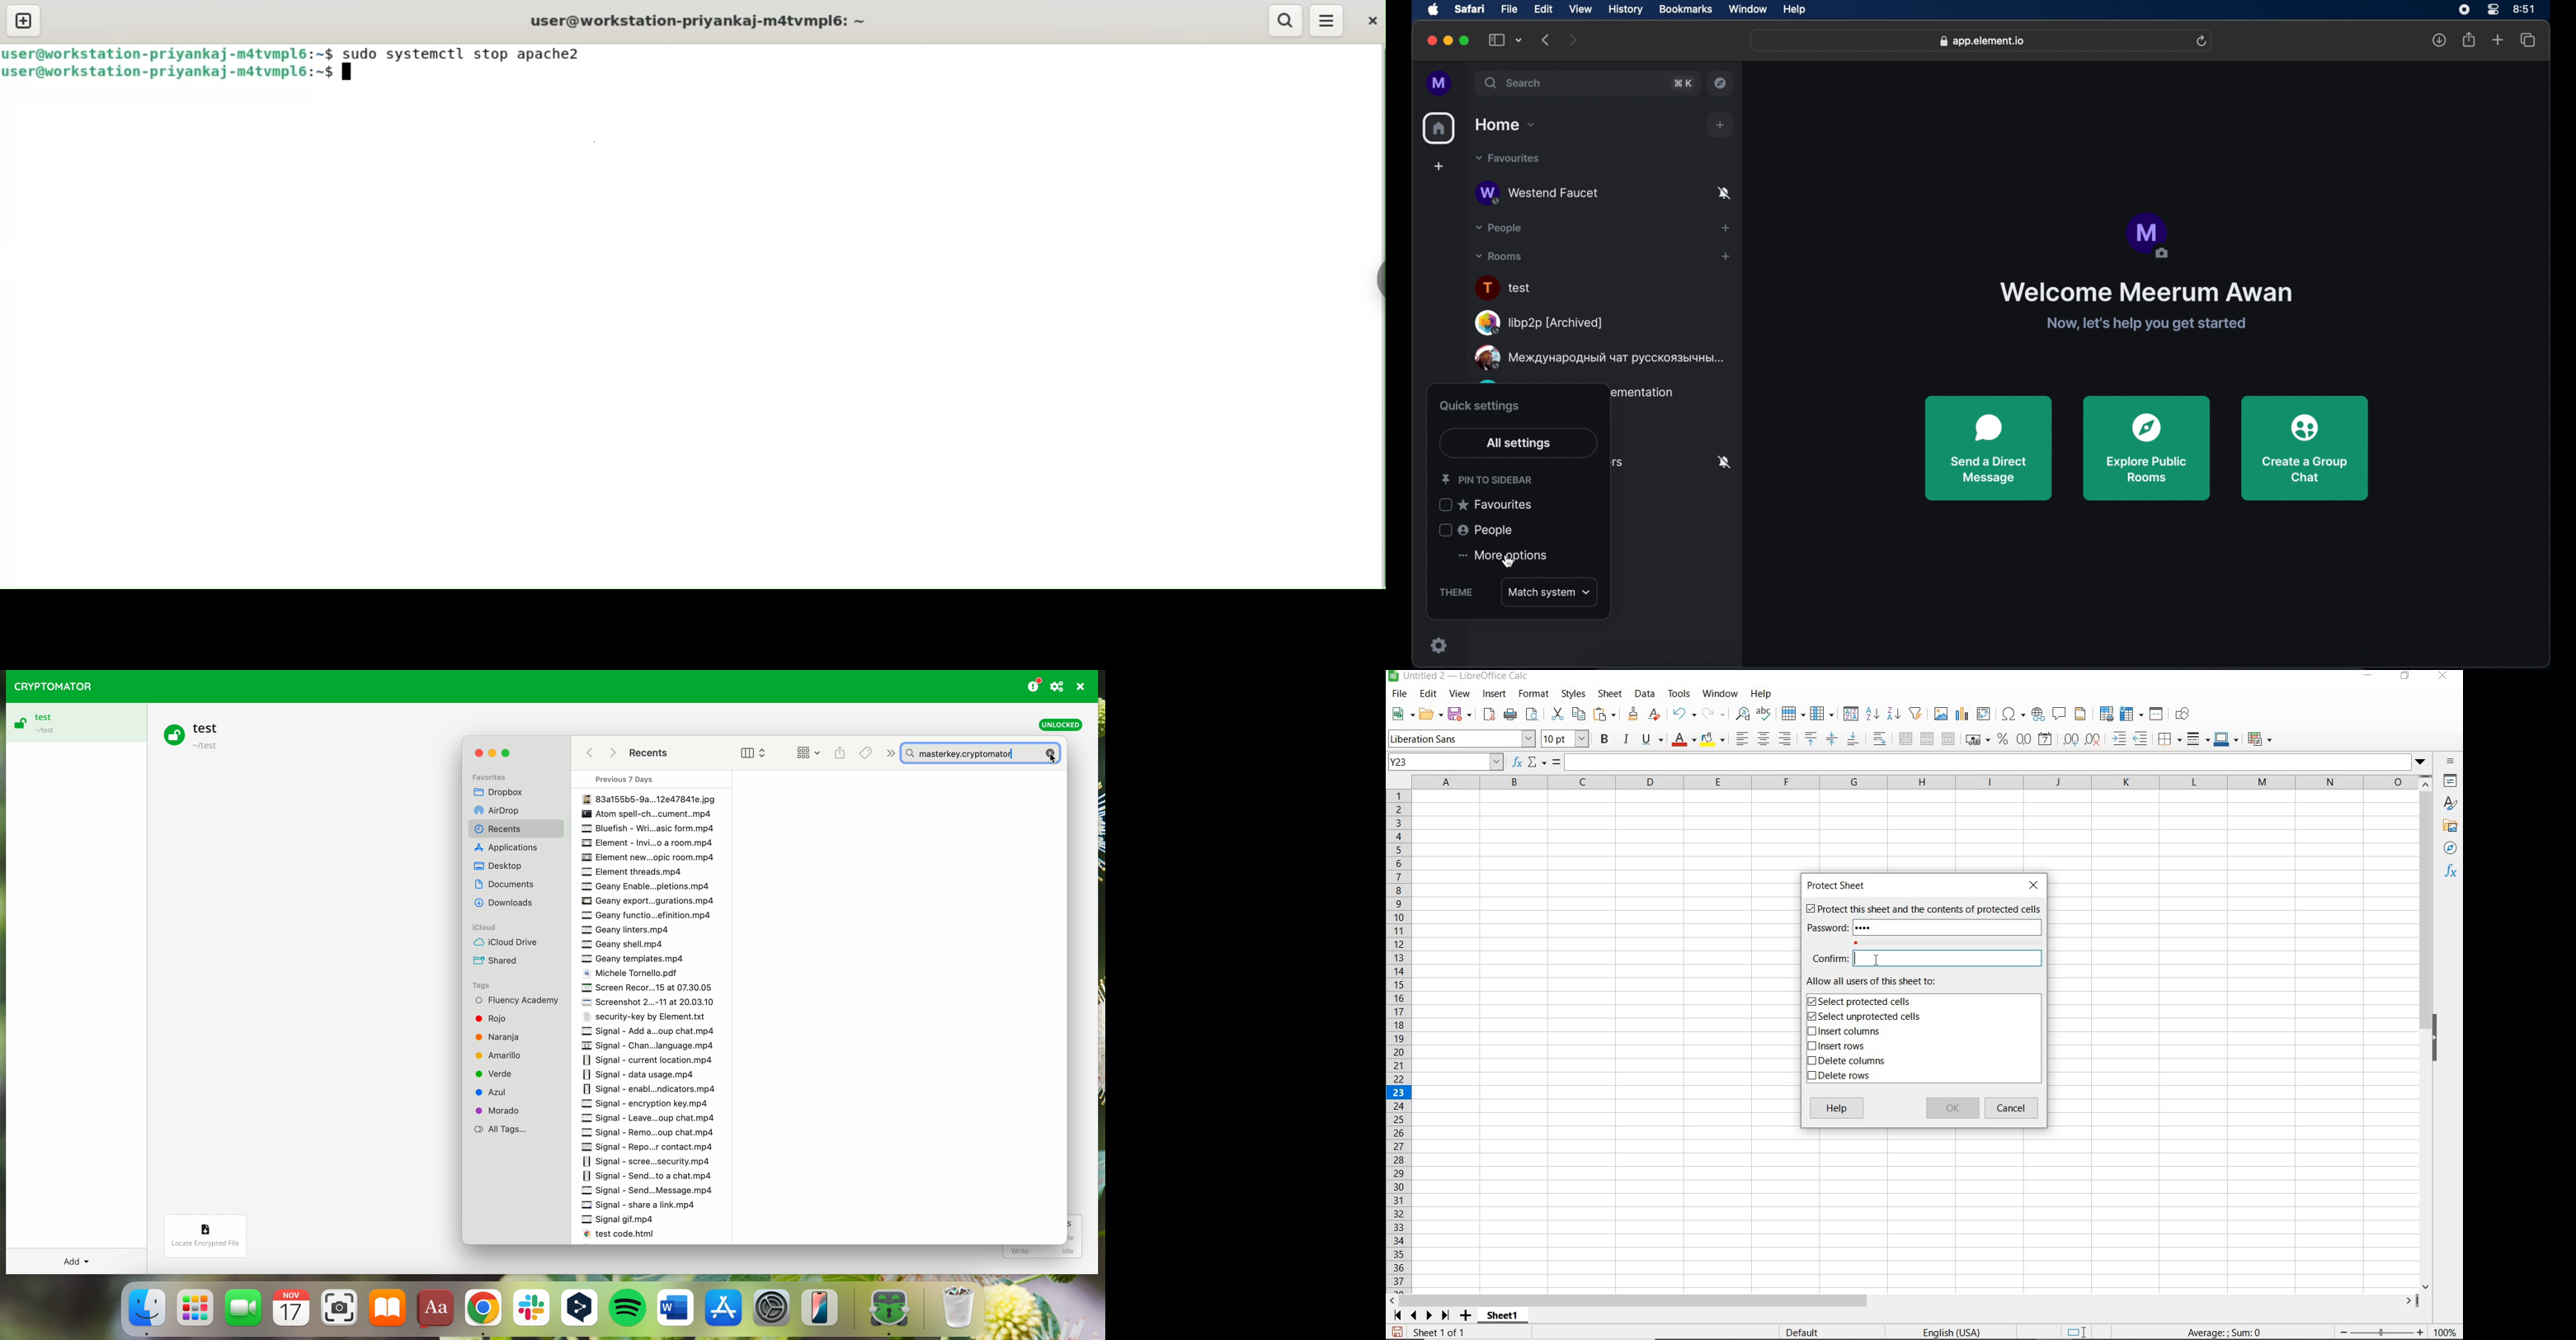  I want to click on explore public rooms, so click(1721, 84).